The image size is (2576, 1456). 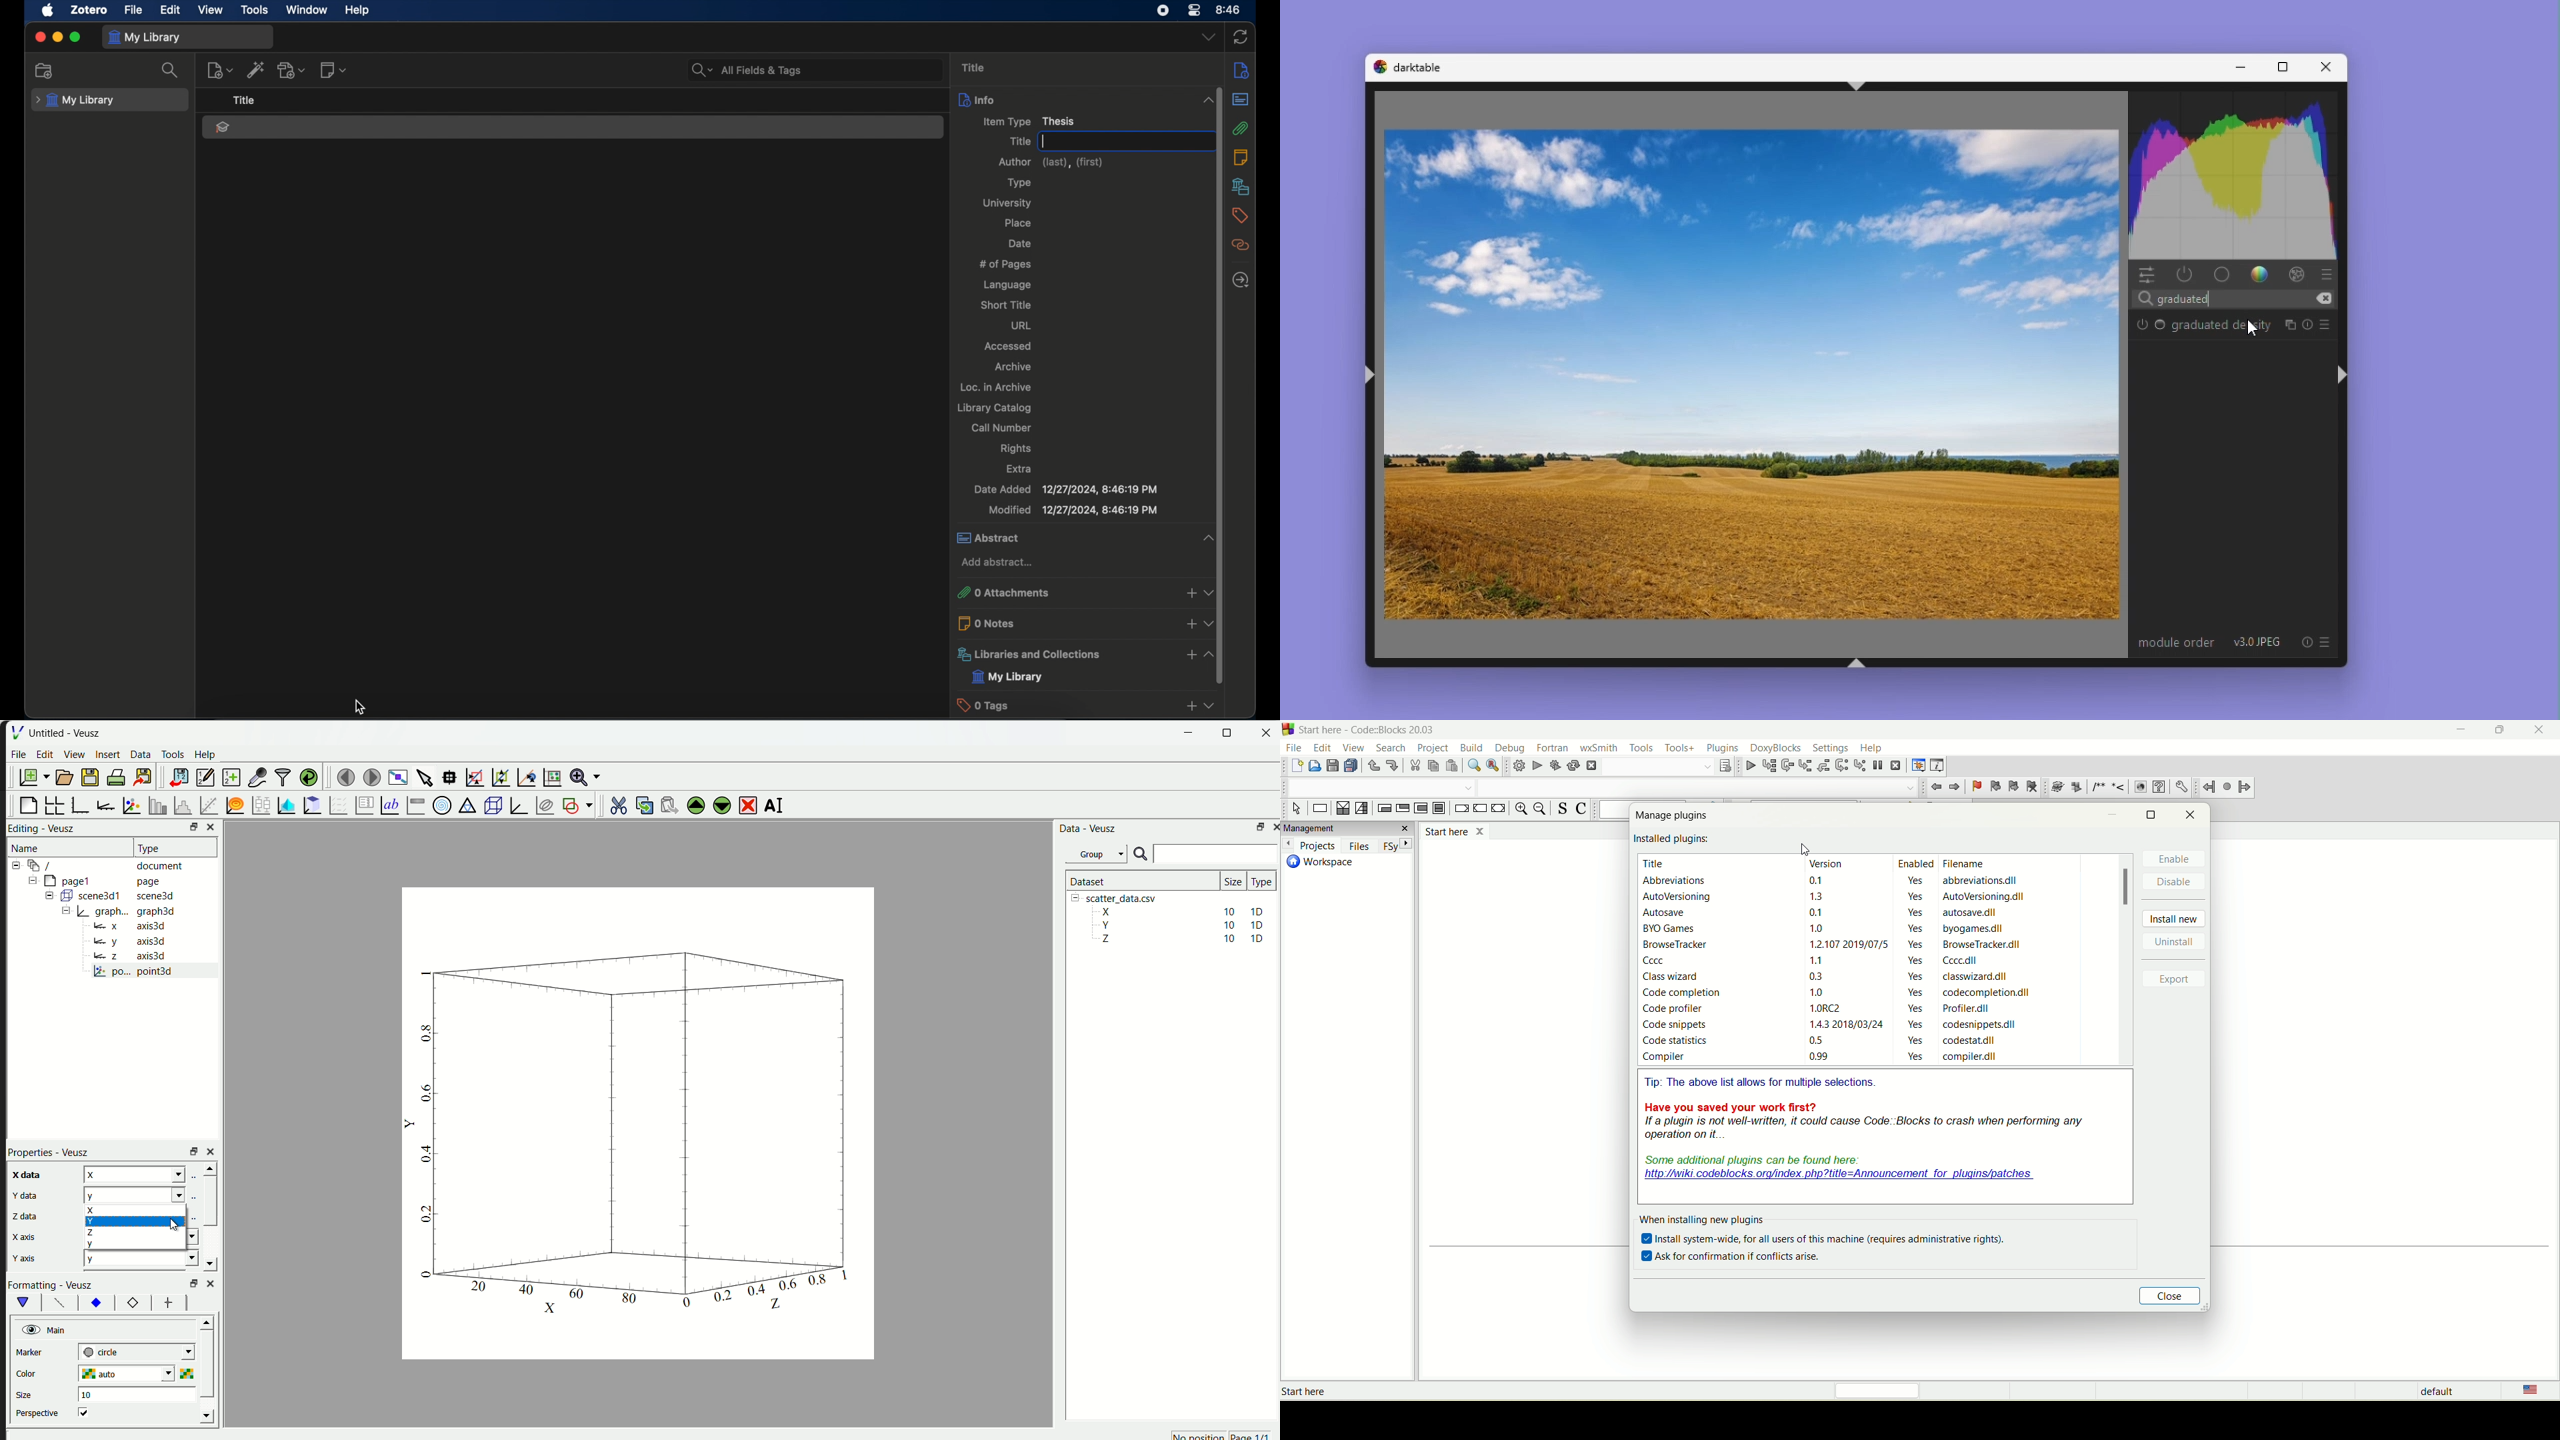 I want to click on unistall, so click(x=2175, y=941).